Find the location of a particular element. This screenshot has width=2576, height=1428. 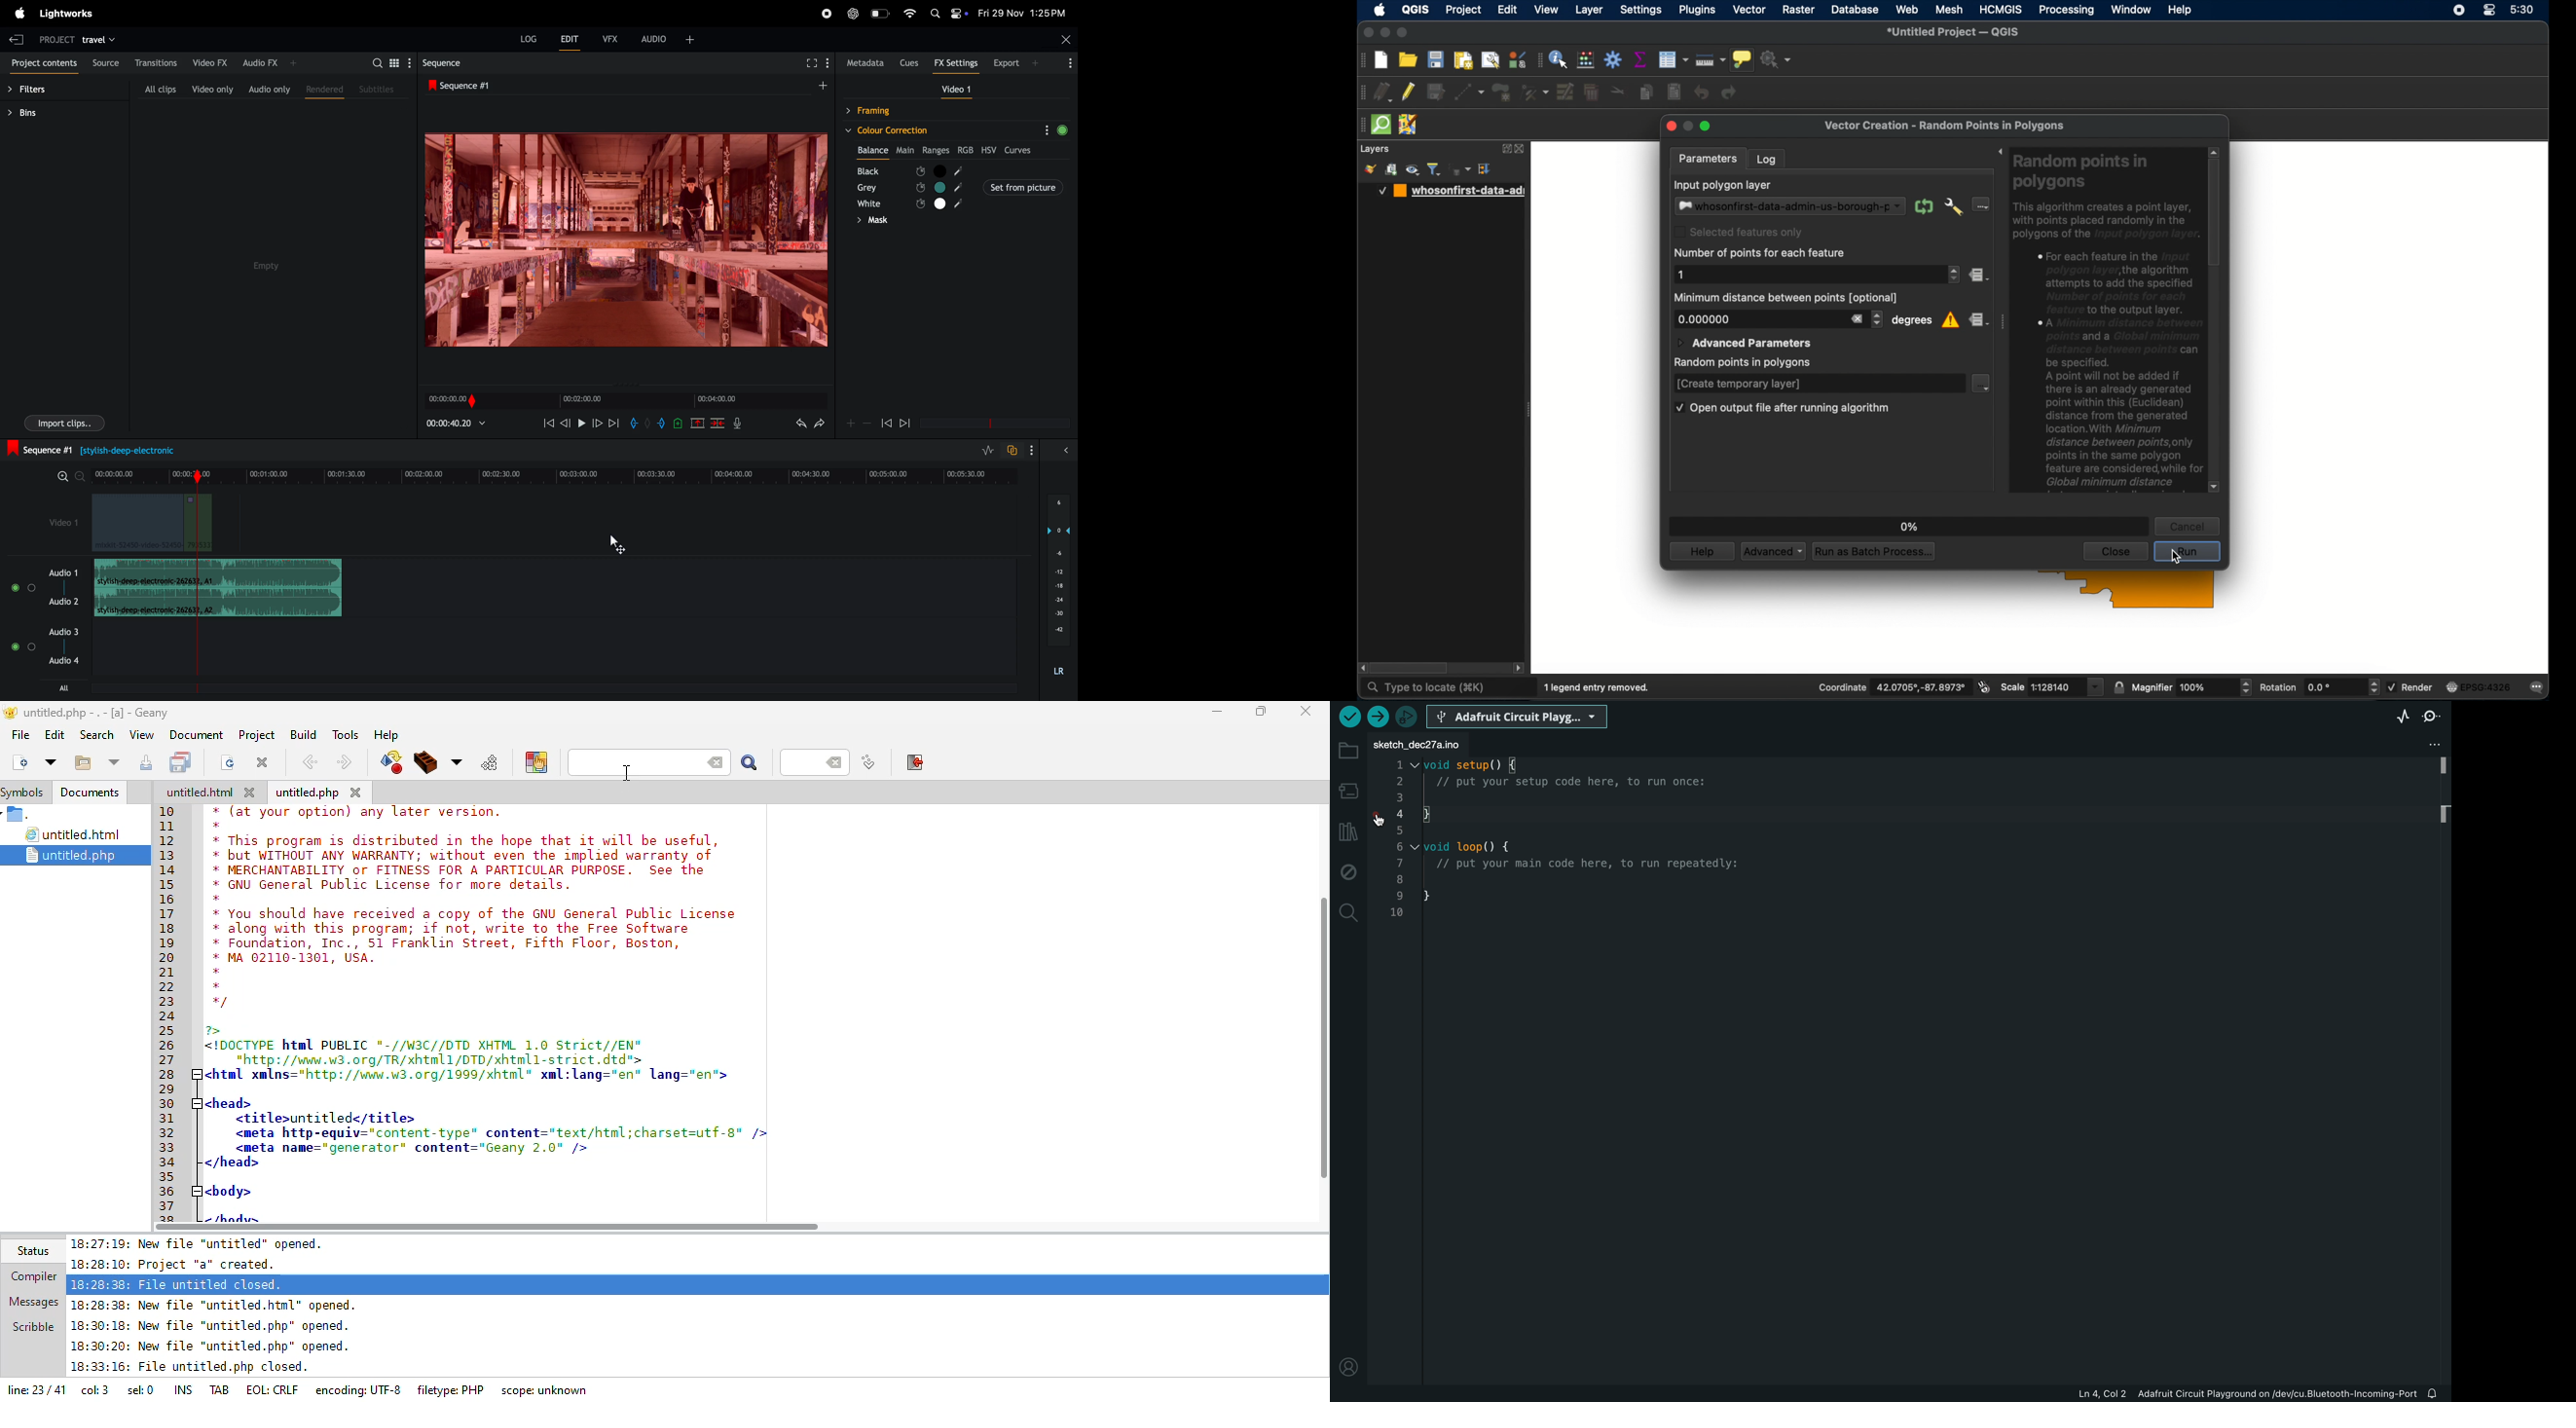

source is located at coordinates (106, 63).